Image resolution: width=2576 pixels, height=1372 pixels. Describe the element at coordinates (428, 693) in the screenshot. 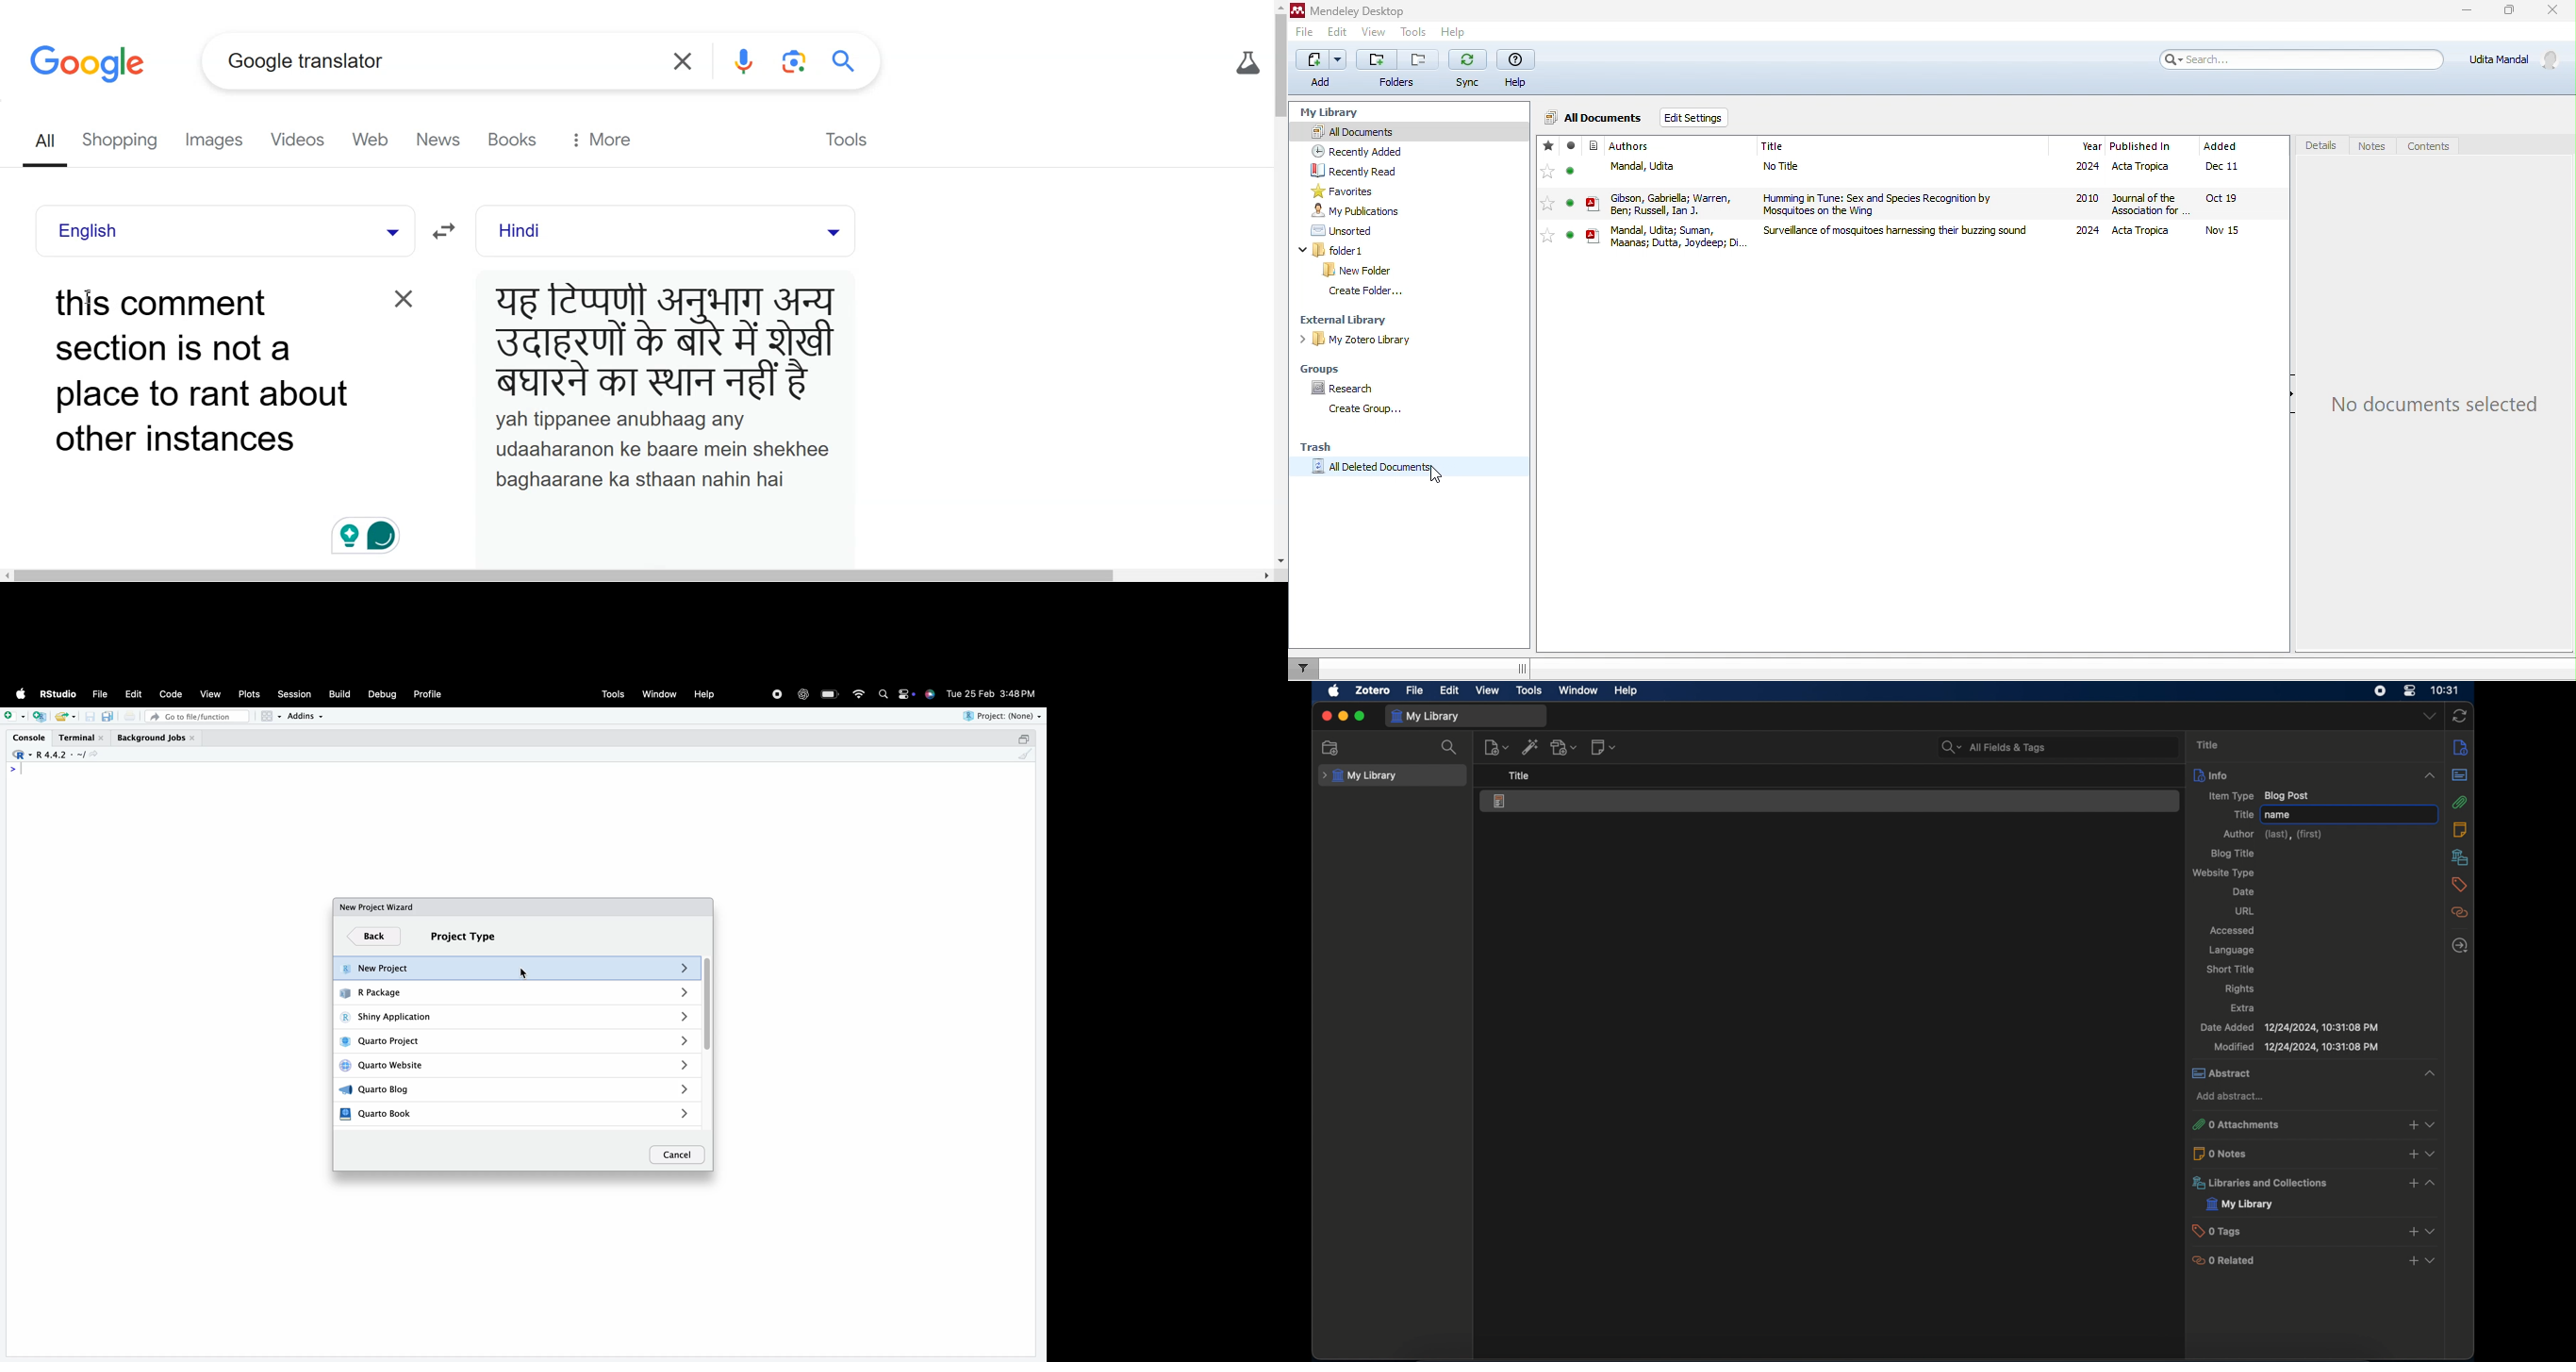

I see `Profile` at that location.